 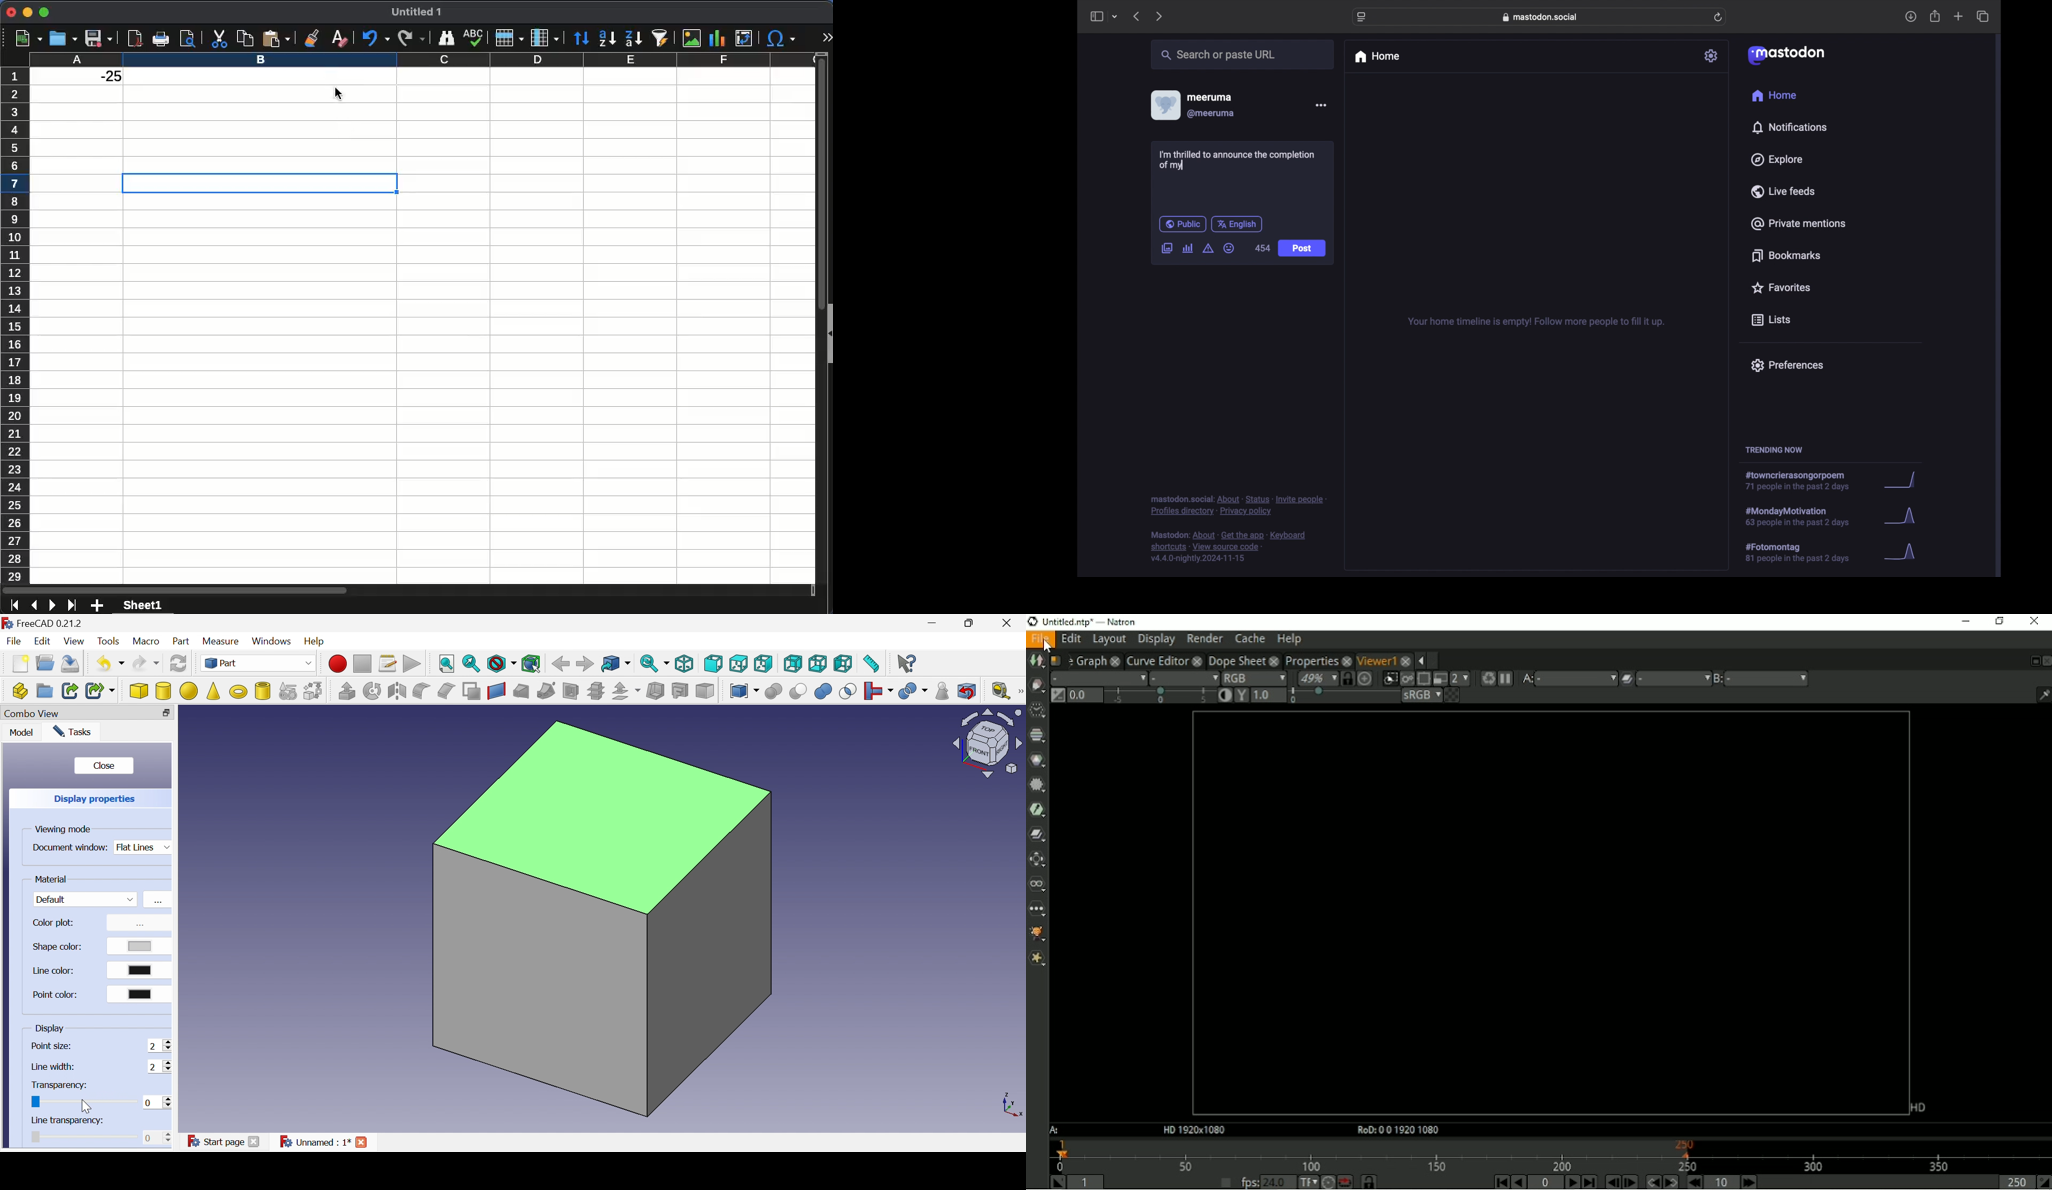 What do you see at coordinates (99, 38) in the screenshot?
I see `save` at bounding box center [99, 38].